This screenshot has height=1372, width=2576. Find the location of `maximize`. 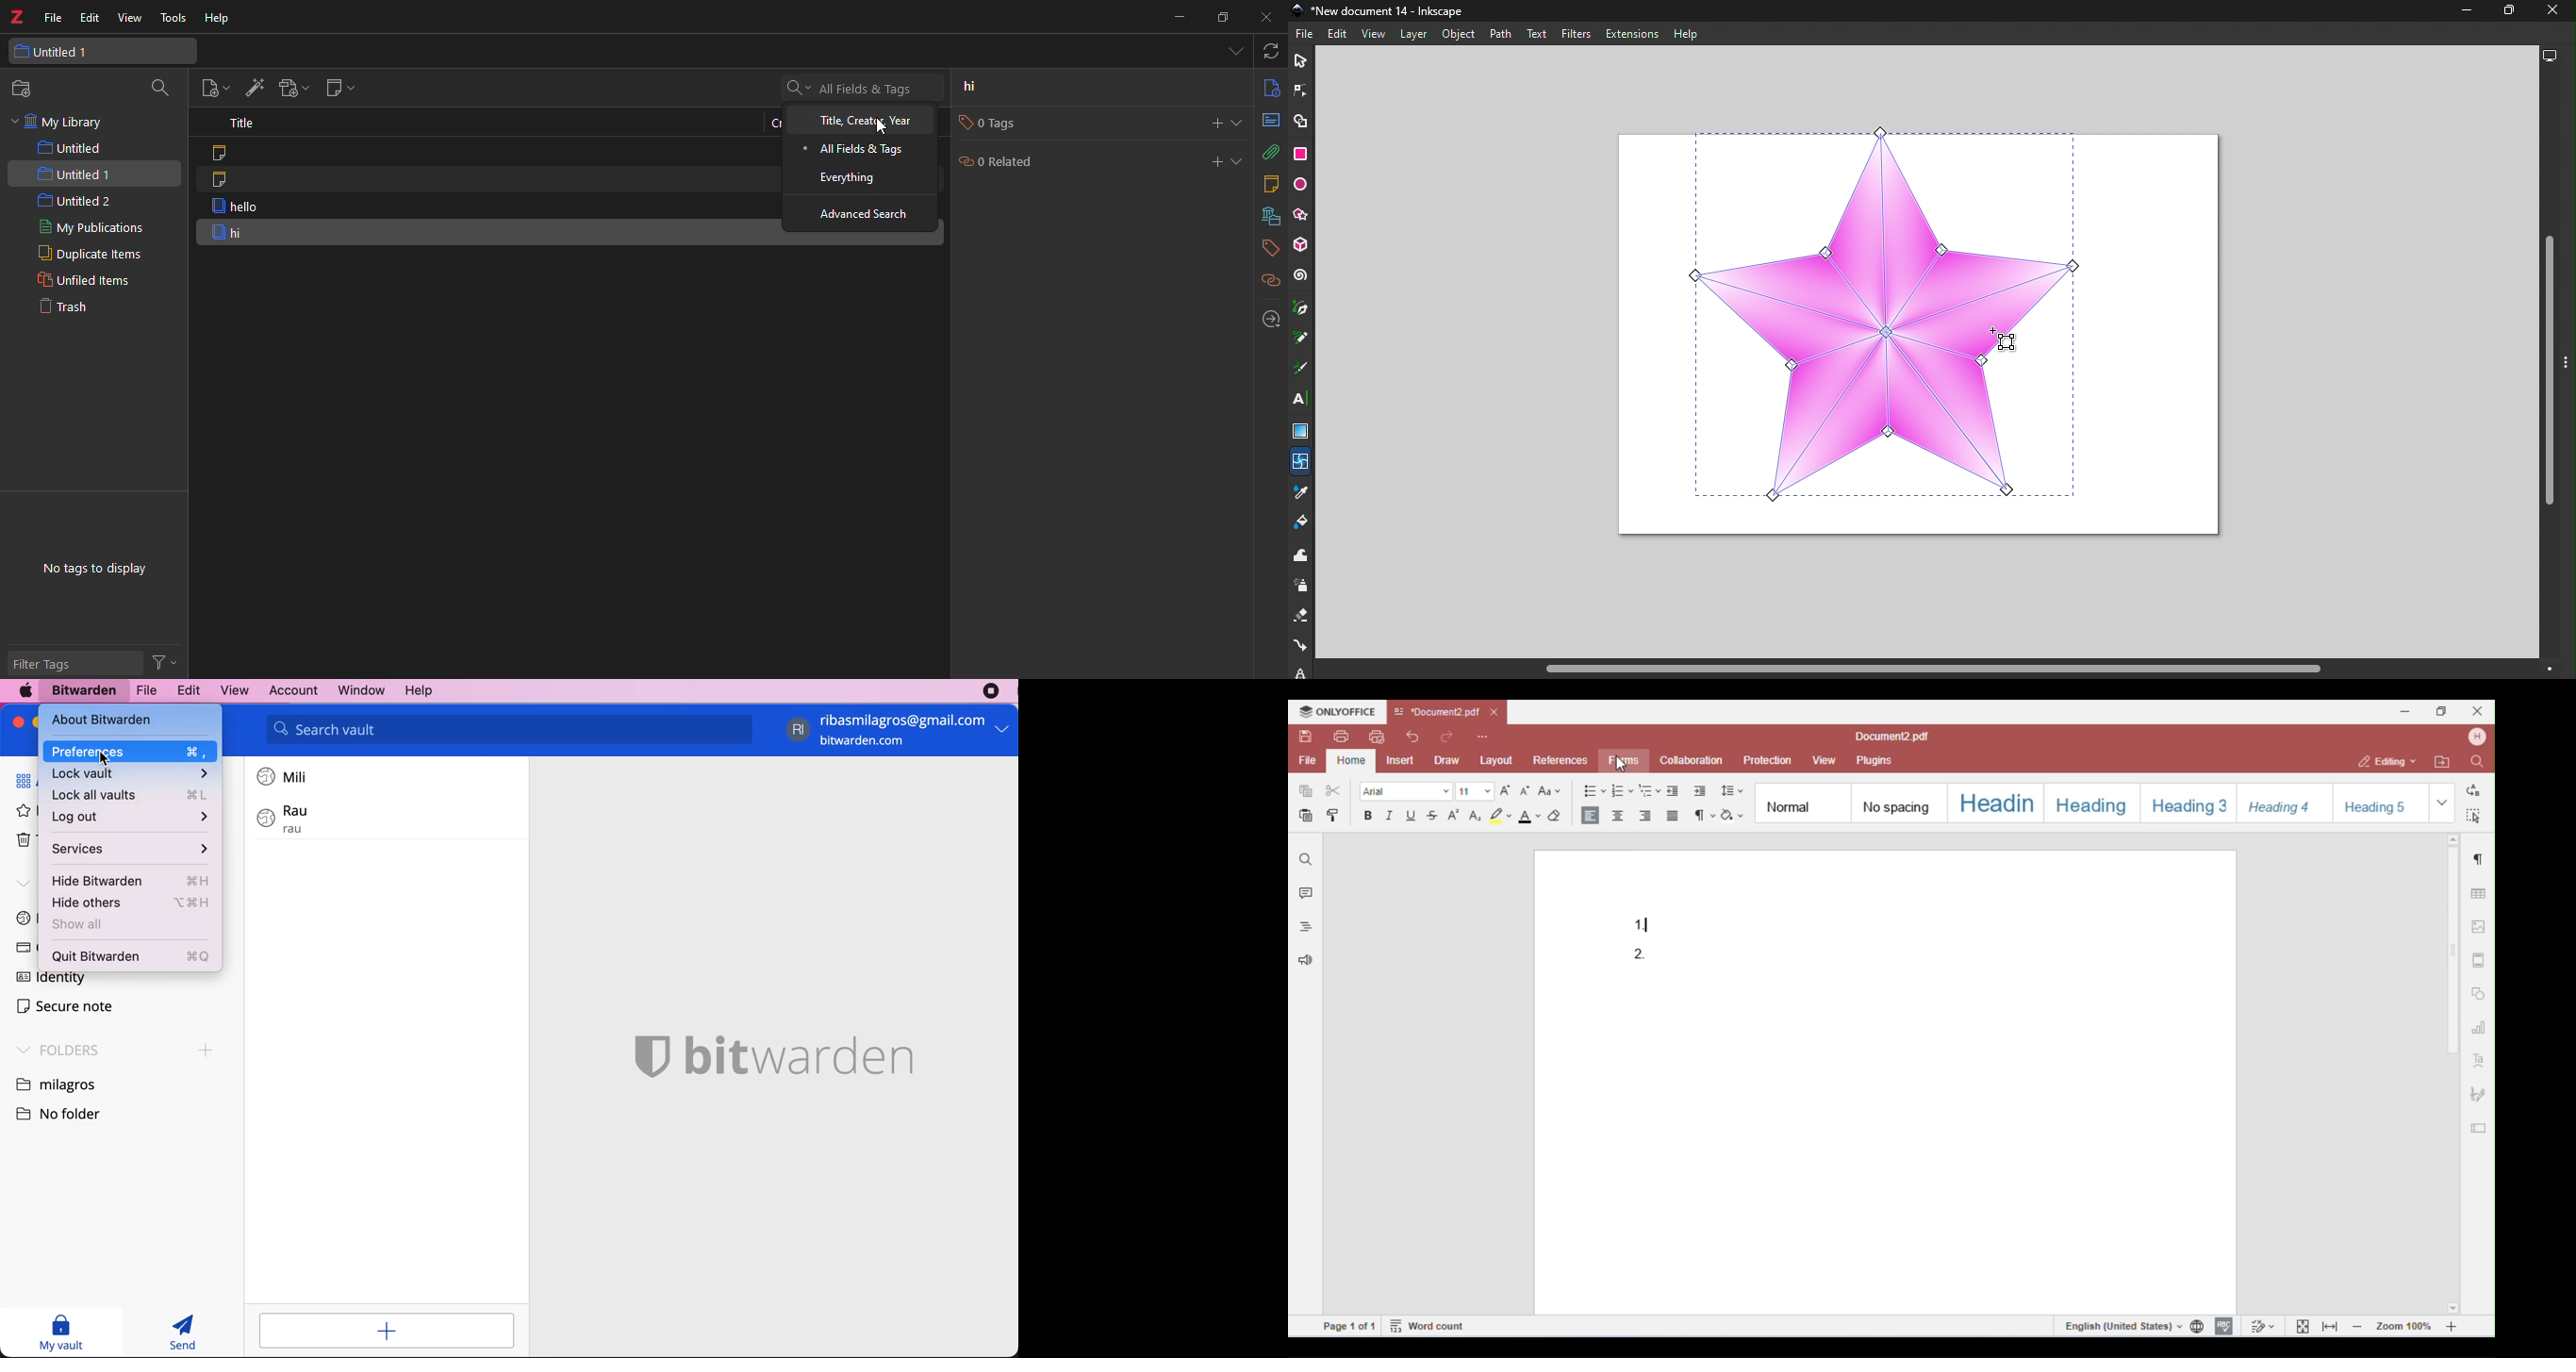

maximize is located at coordinates (1221, 18).